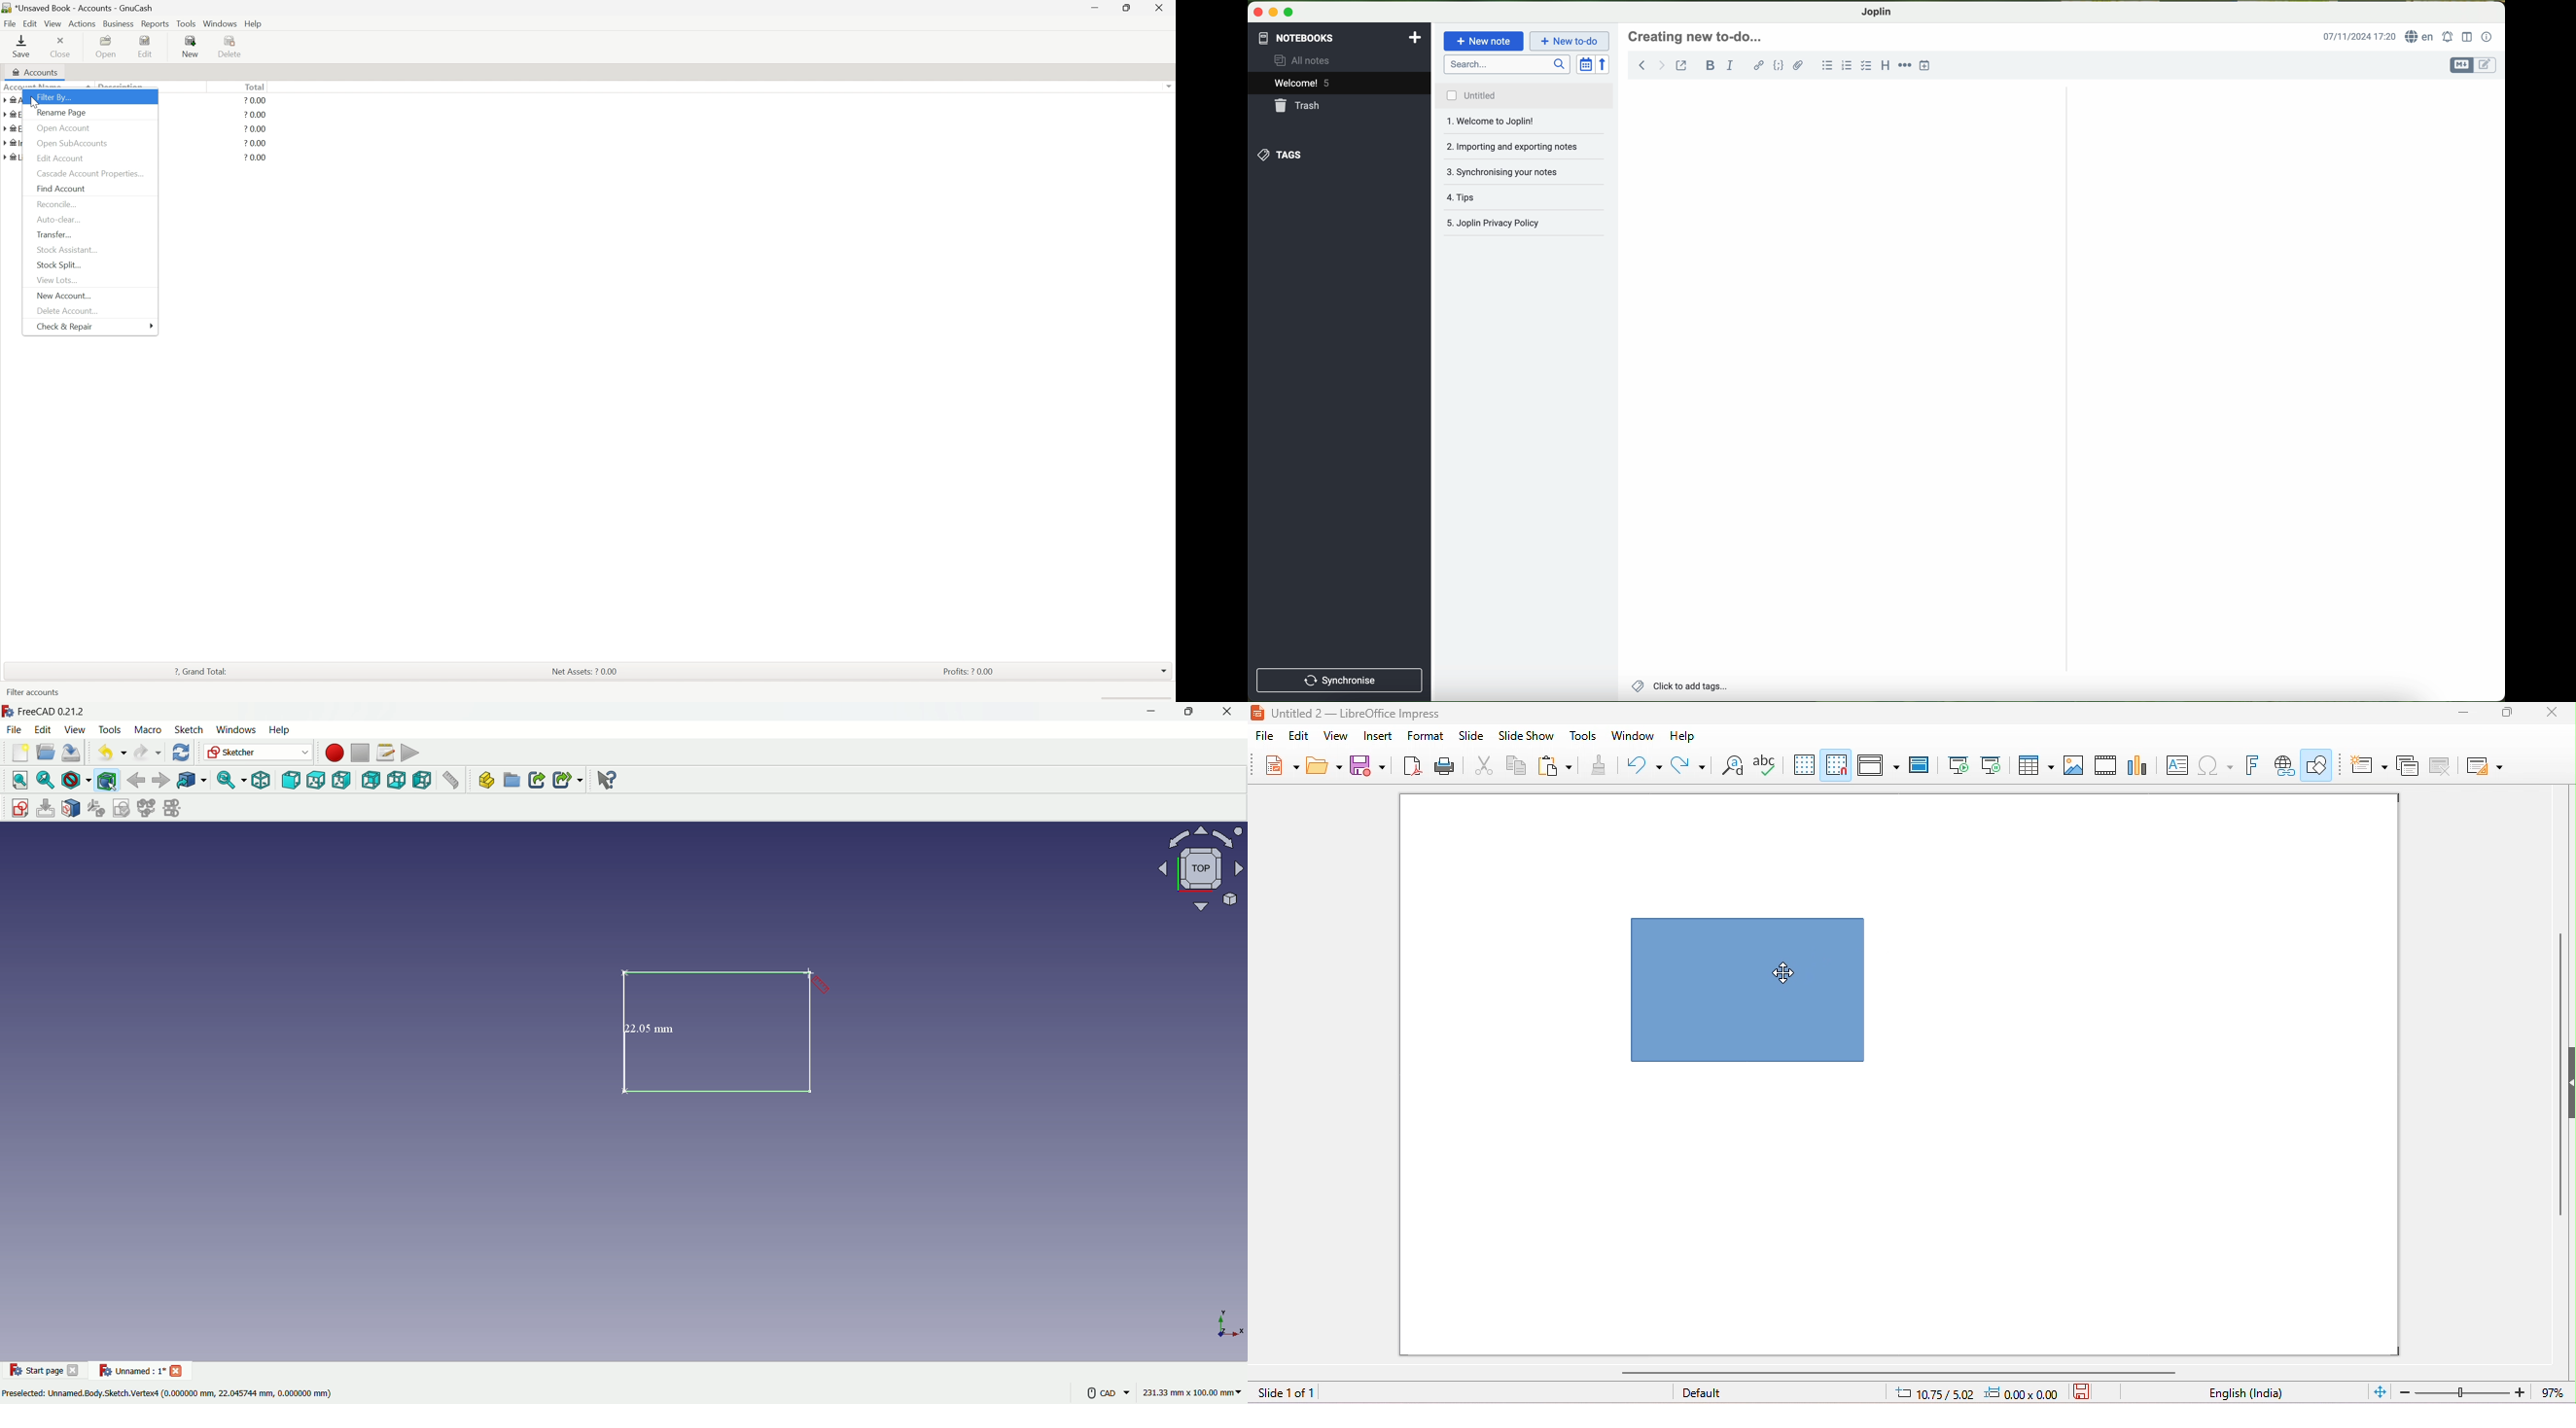 The image size is (2576, 1428). I want to click on make link, so click(537, 781).